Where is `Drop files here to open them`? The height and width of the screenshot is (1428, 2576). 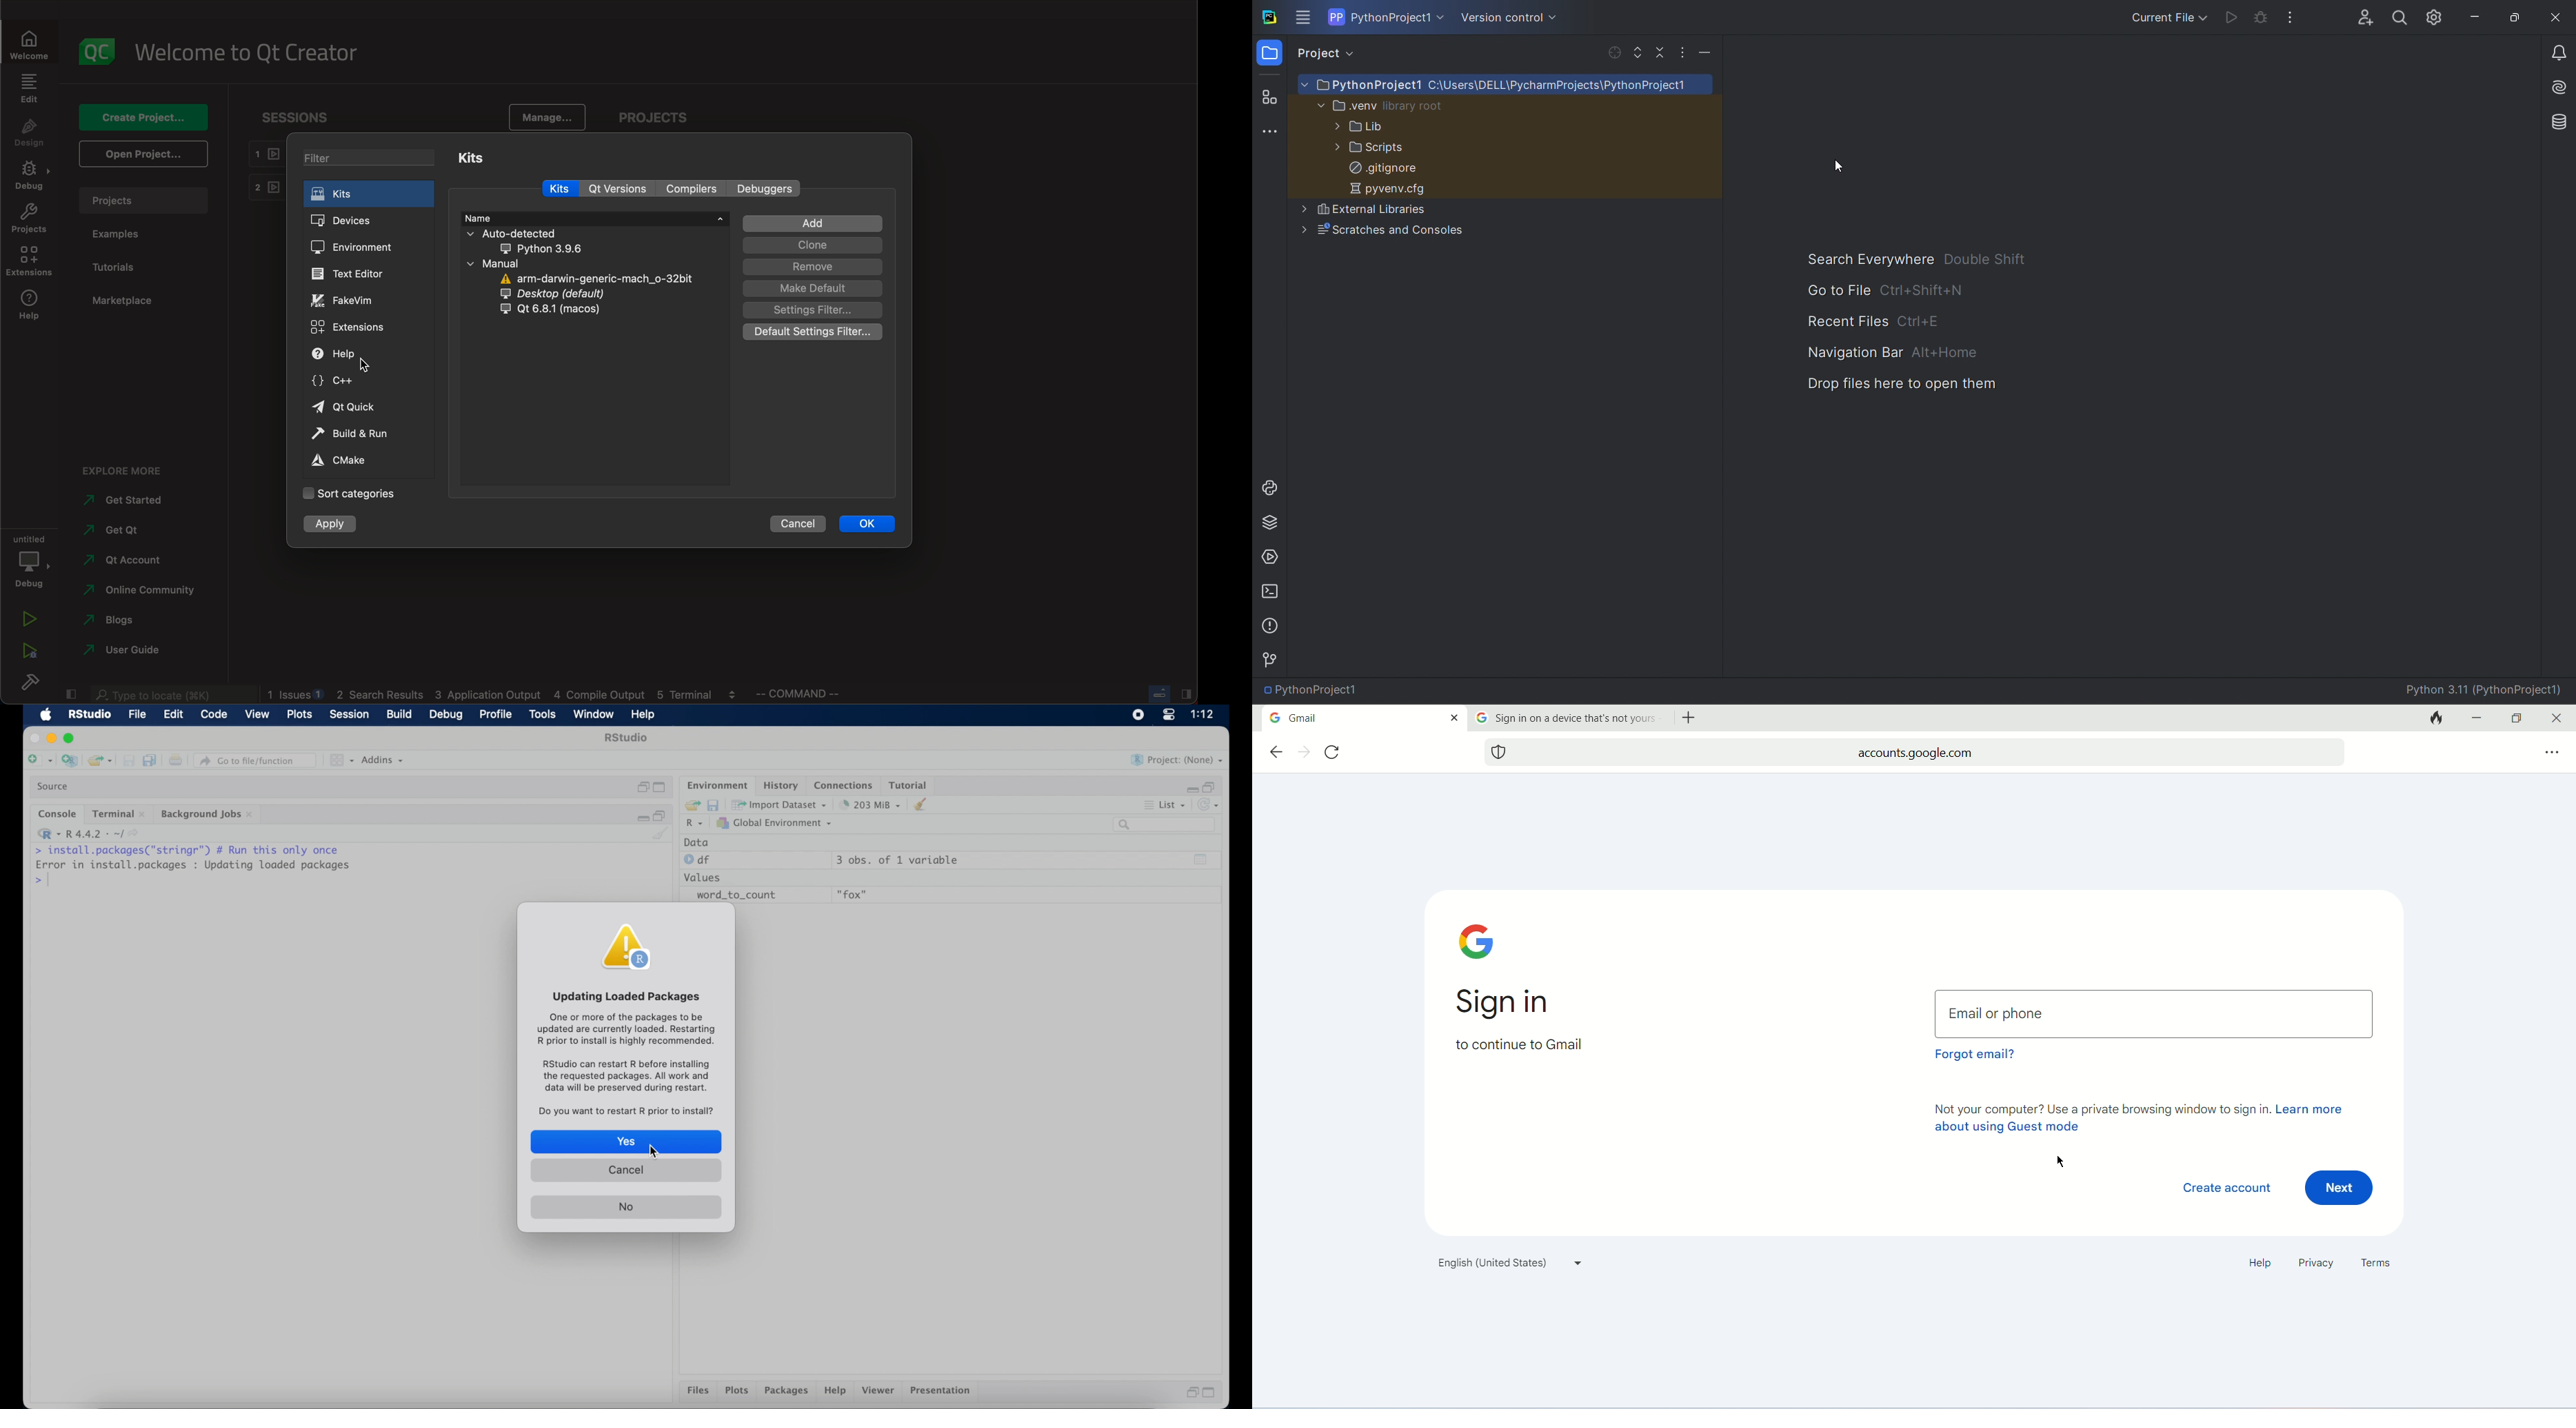
Drop files here to open them is located at coordinates (1914, 383).